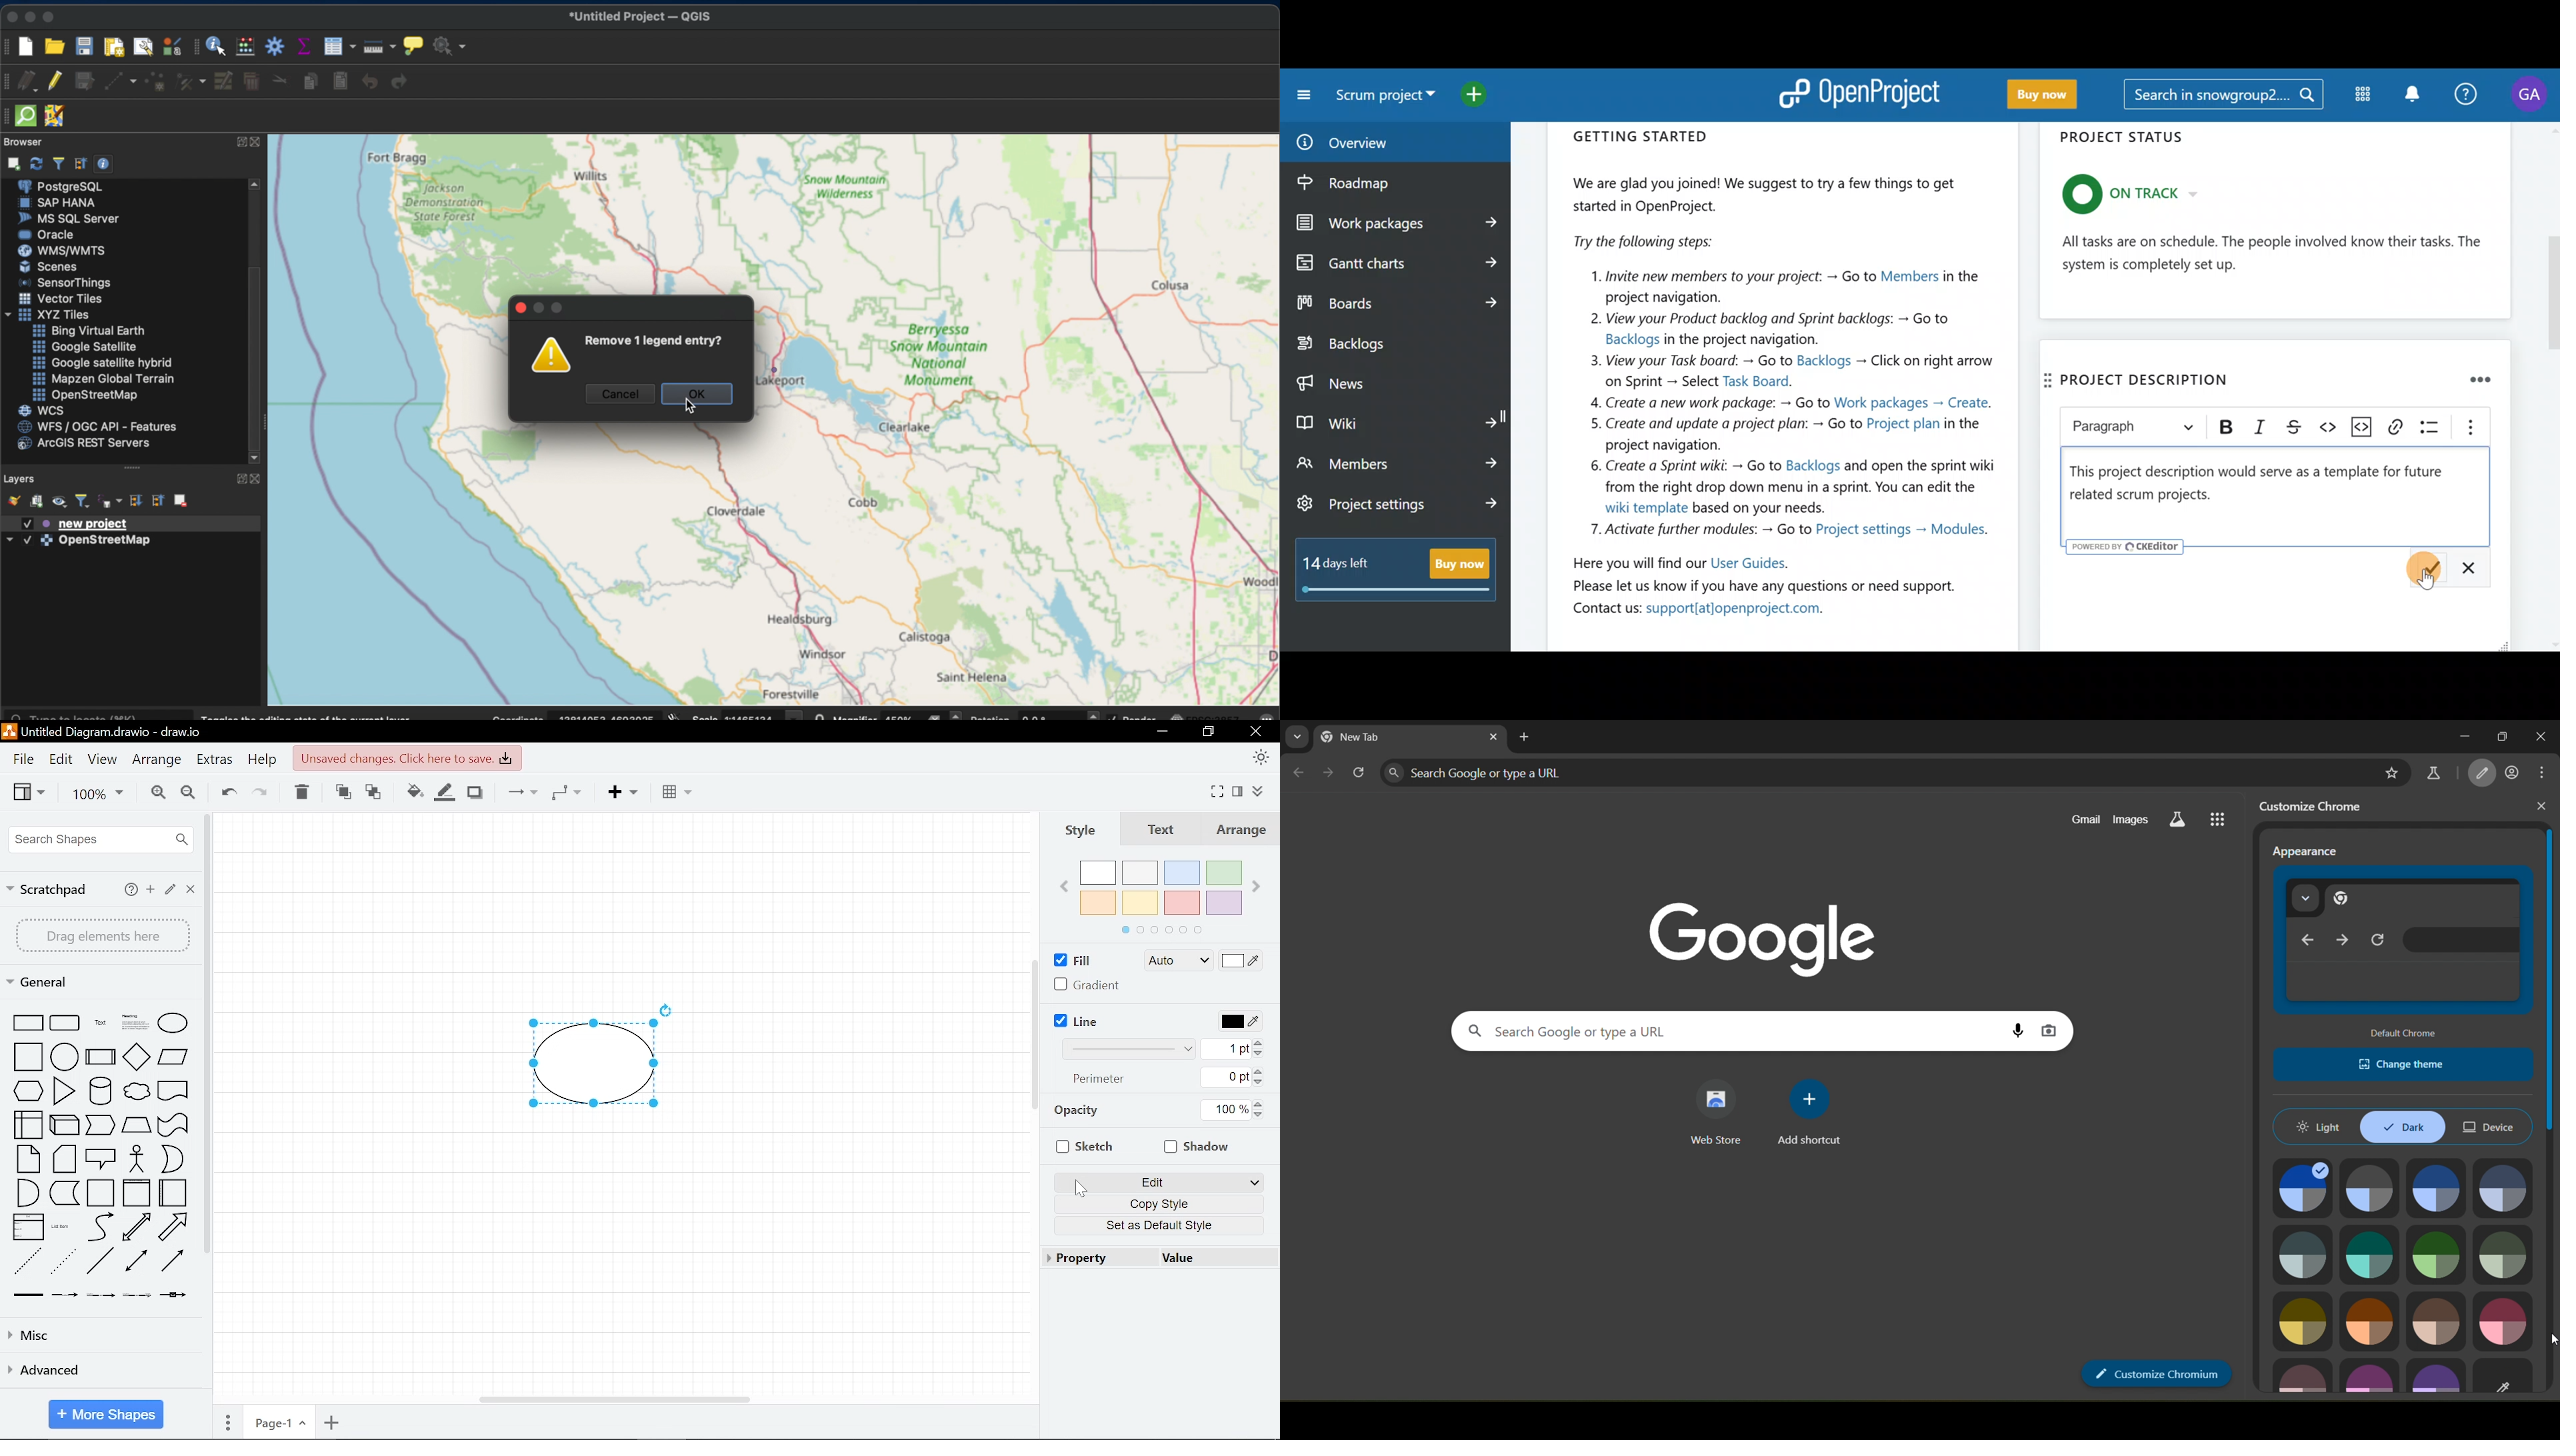 Image resolution: width=2576 pixels, height=1456 pixels. I want to click on Pages, so click(226, 1423).